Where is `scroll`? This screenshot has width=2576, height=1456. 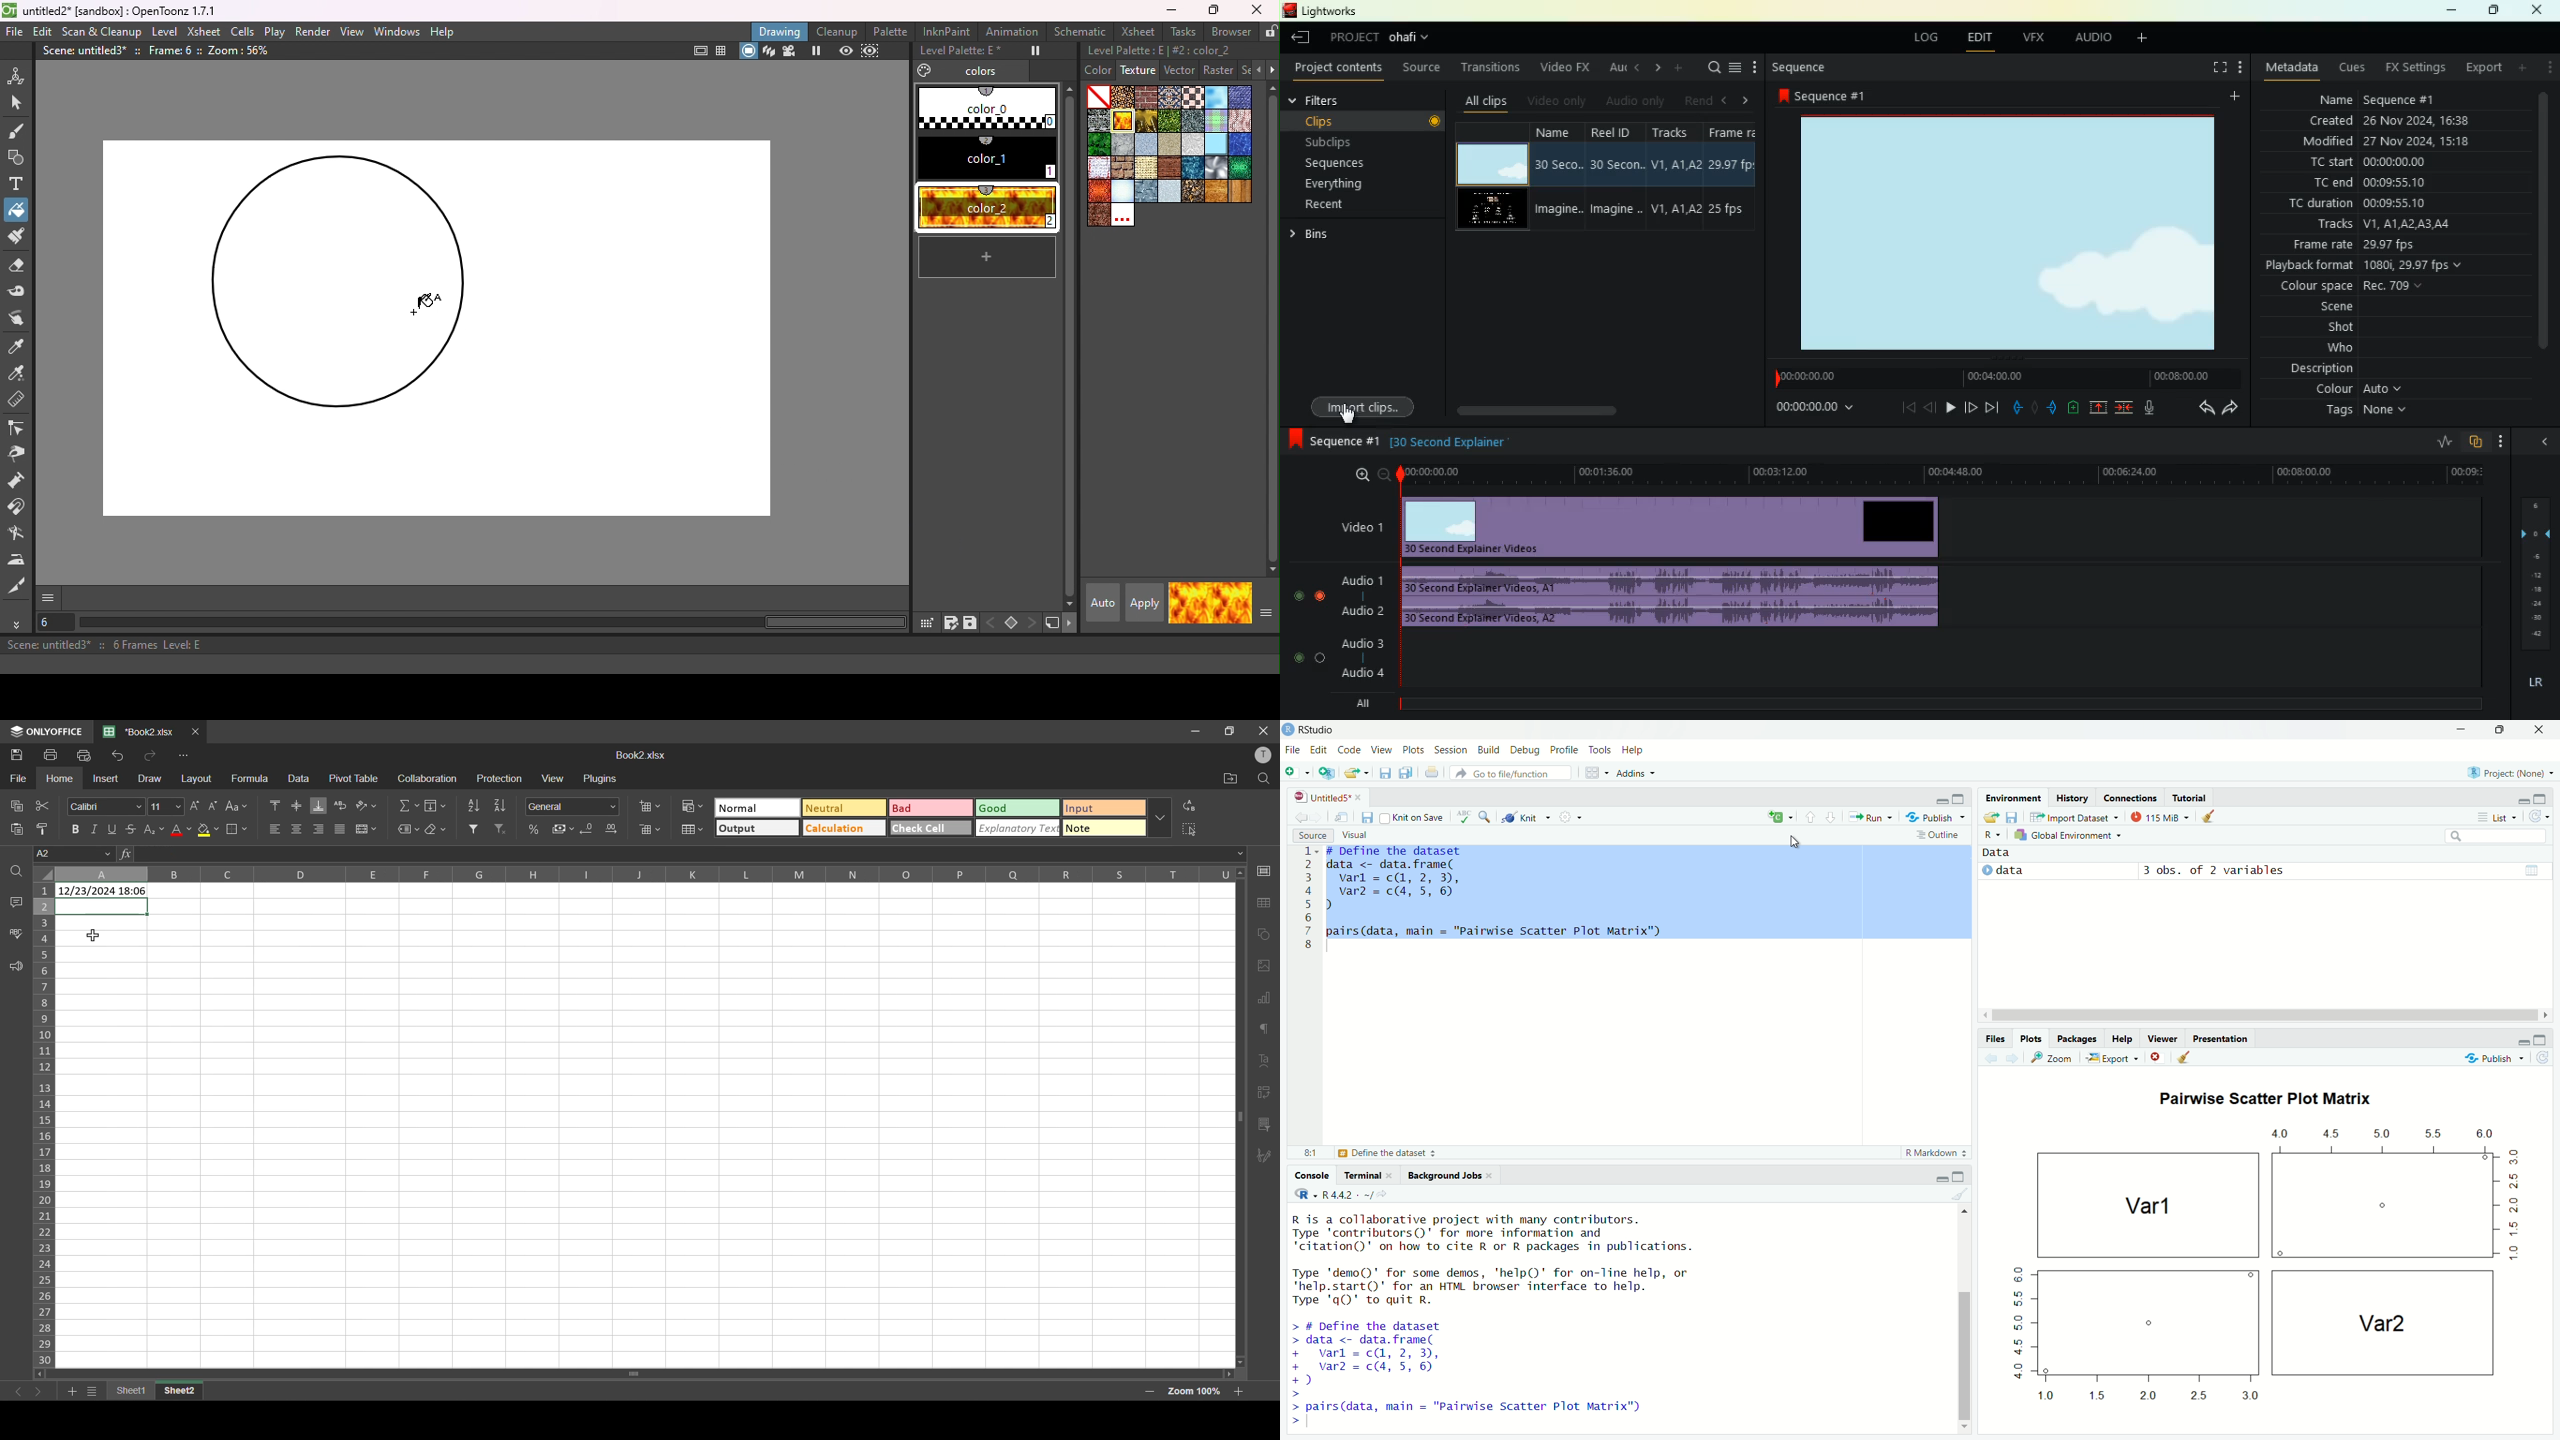 scroll is located at coordinates (2543, 230).